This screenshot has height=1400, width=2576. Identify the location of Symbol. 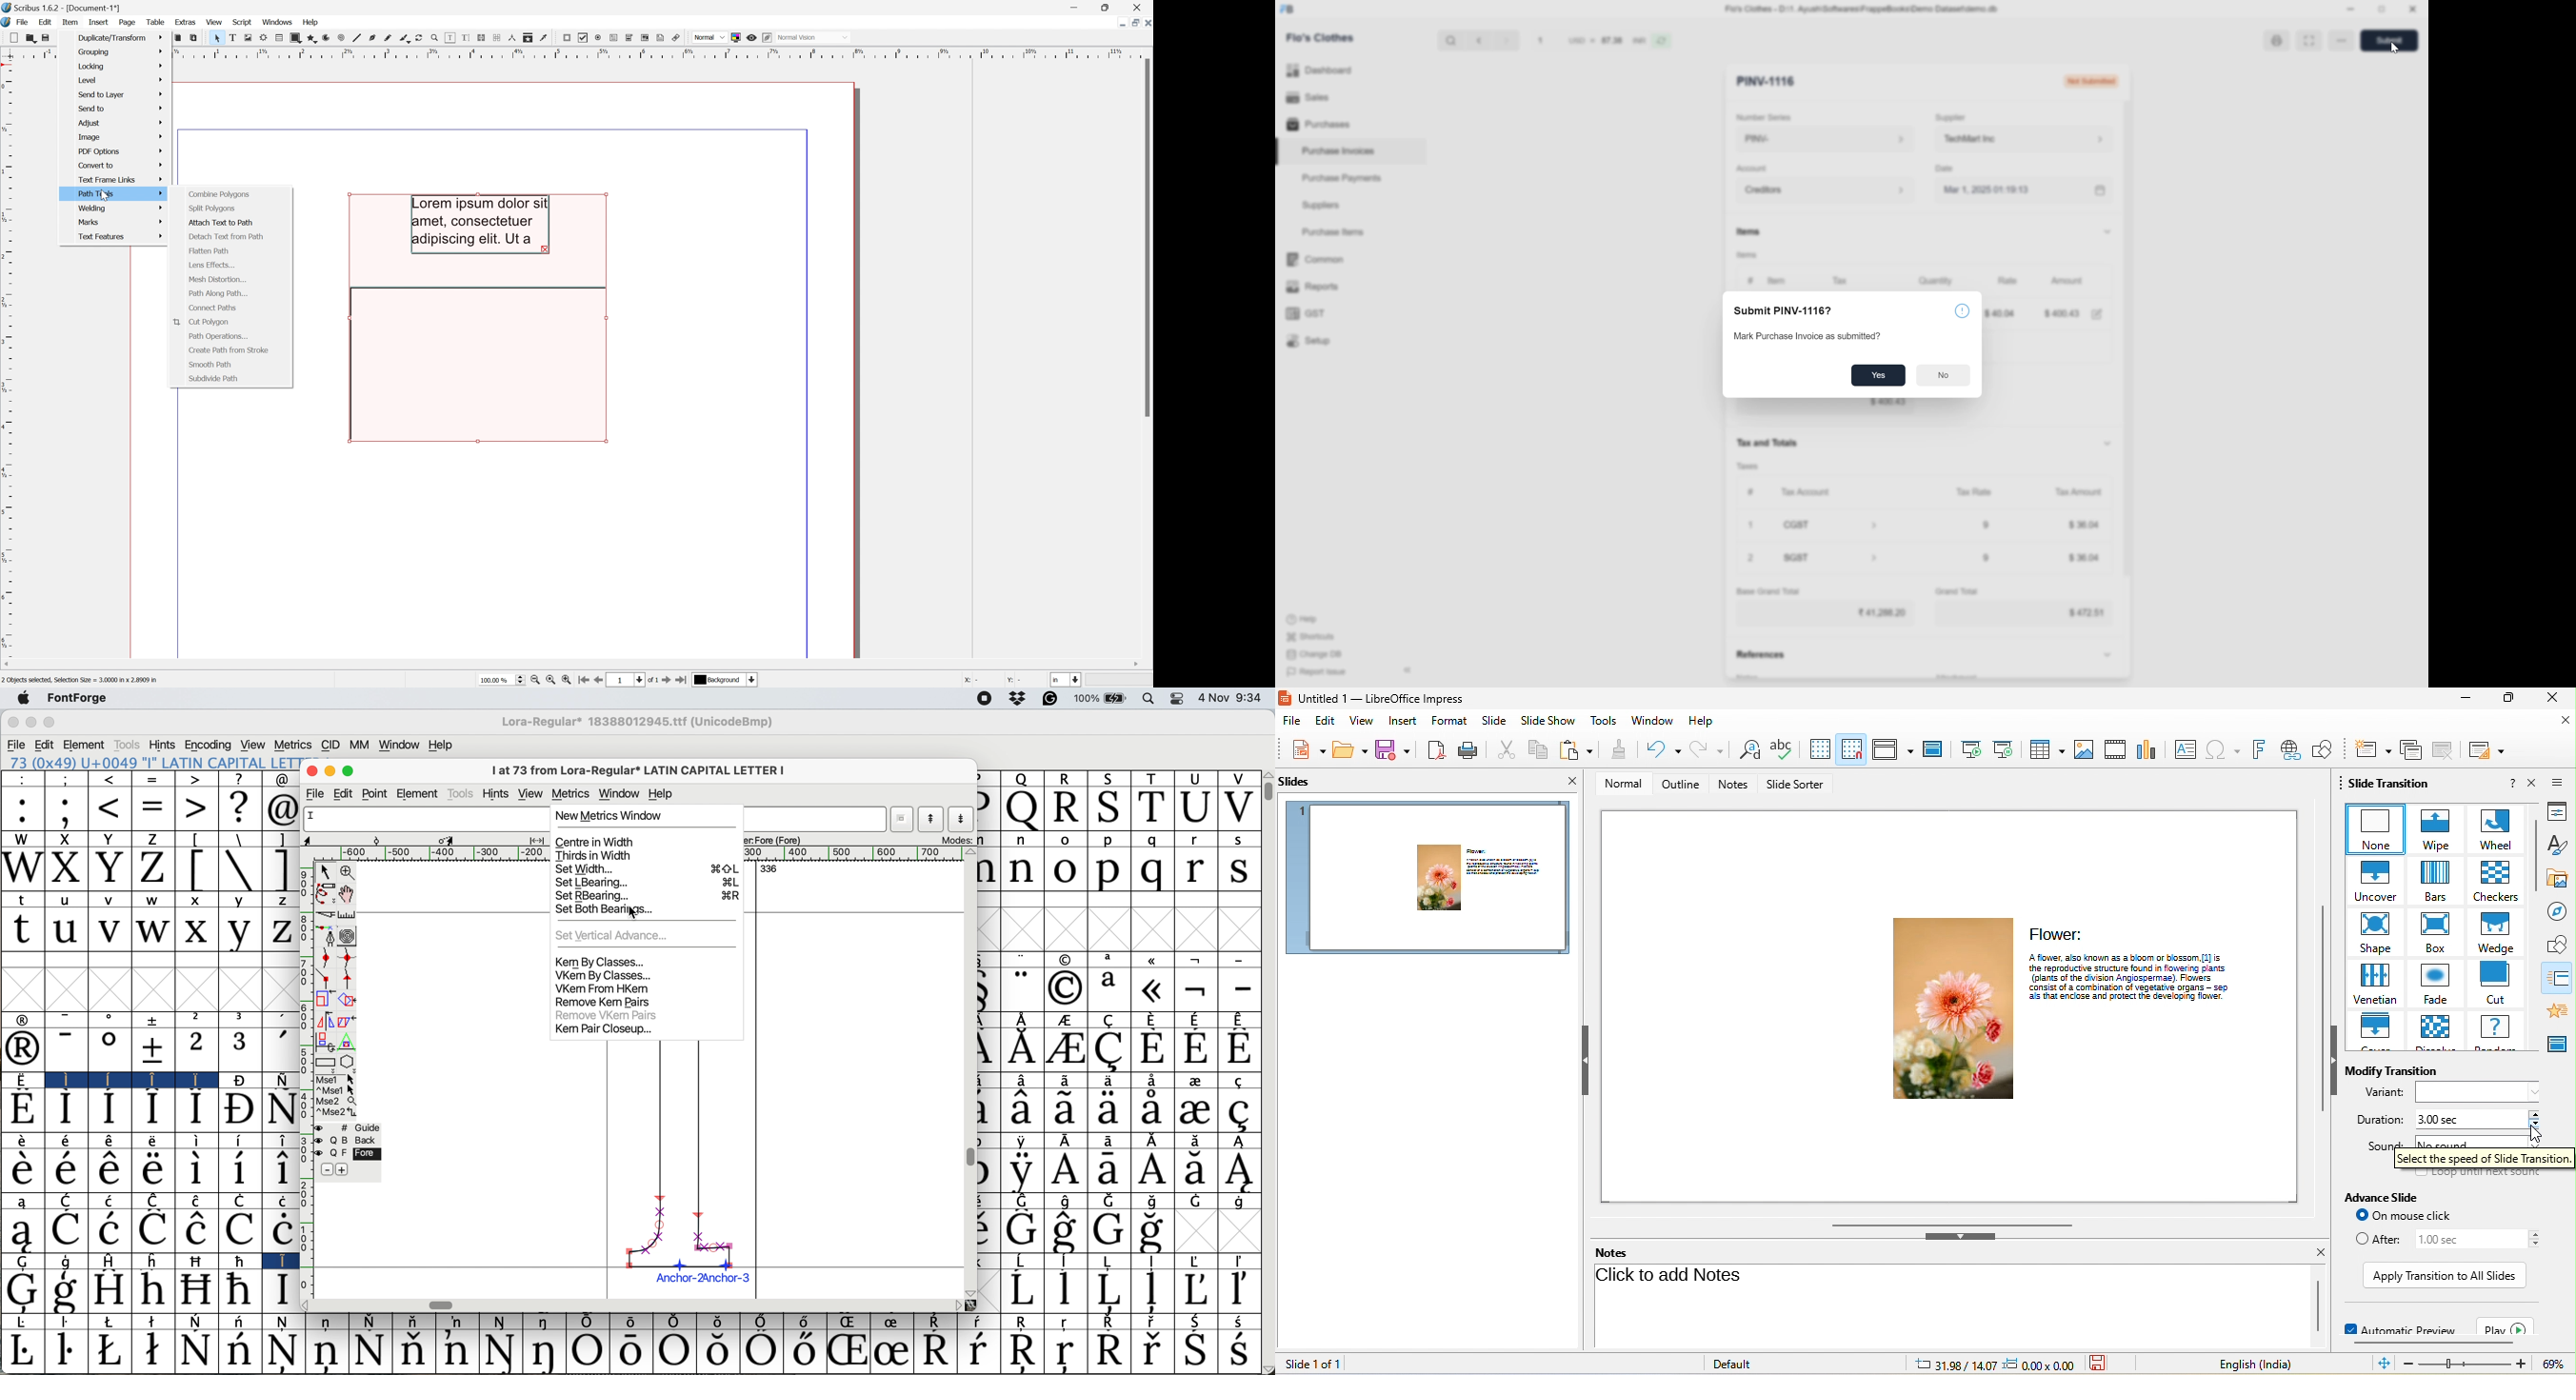
(240, 1141).